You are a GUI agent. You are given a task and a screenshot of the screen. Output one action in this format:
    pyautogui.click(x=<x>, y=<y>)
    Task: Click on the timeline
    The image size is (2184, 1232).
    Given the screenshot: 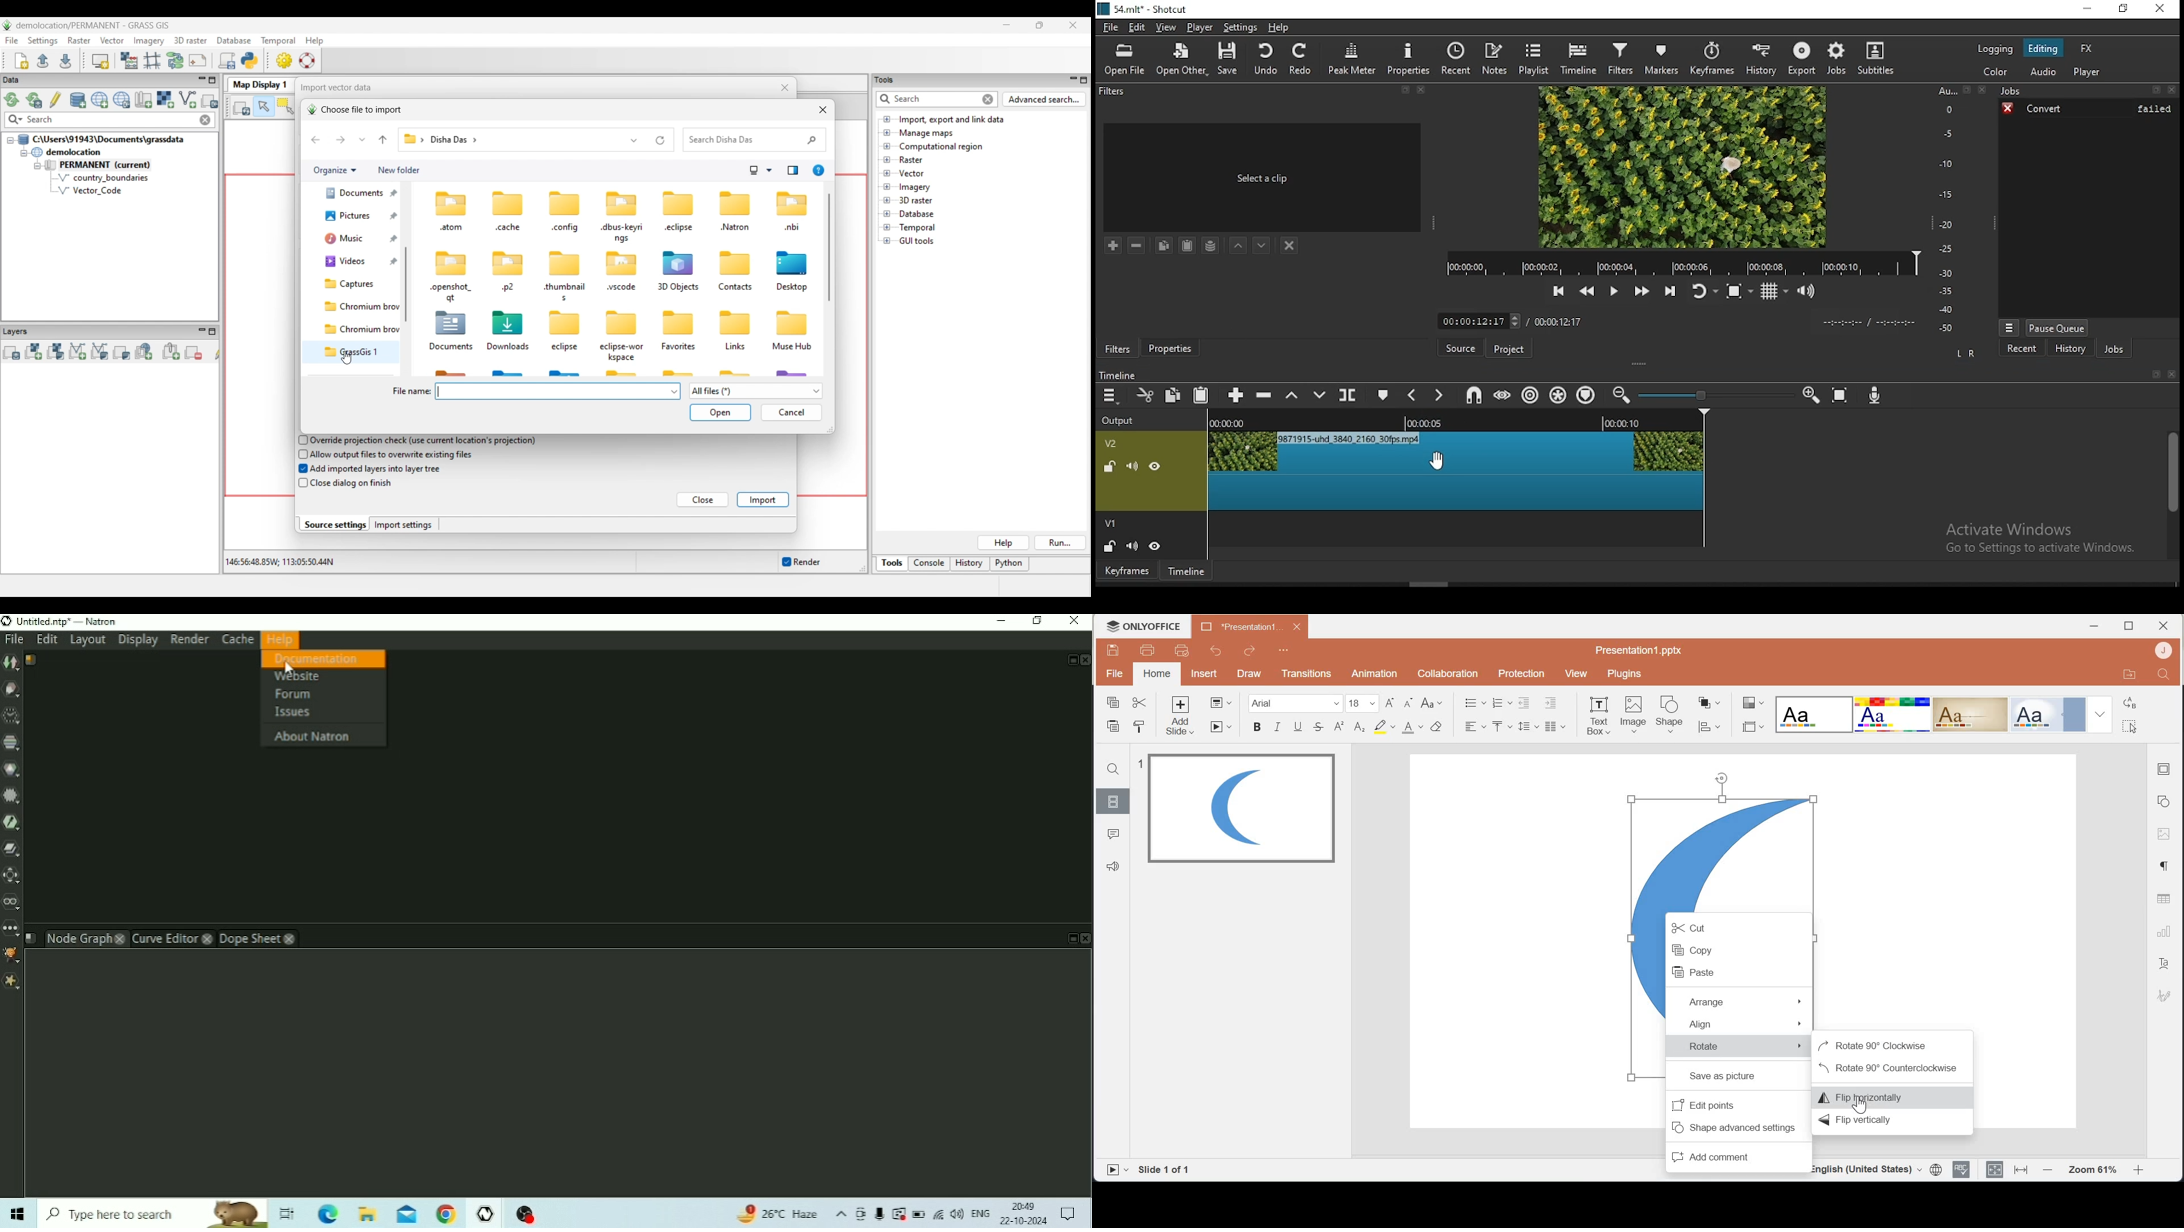 What is the action you would take?
    pyautogui.click(x=1464, y=420)
    